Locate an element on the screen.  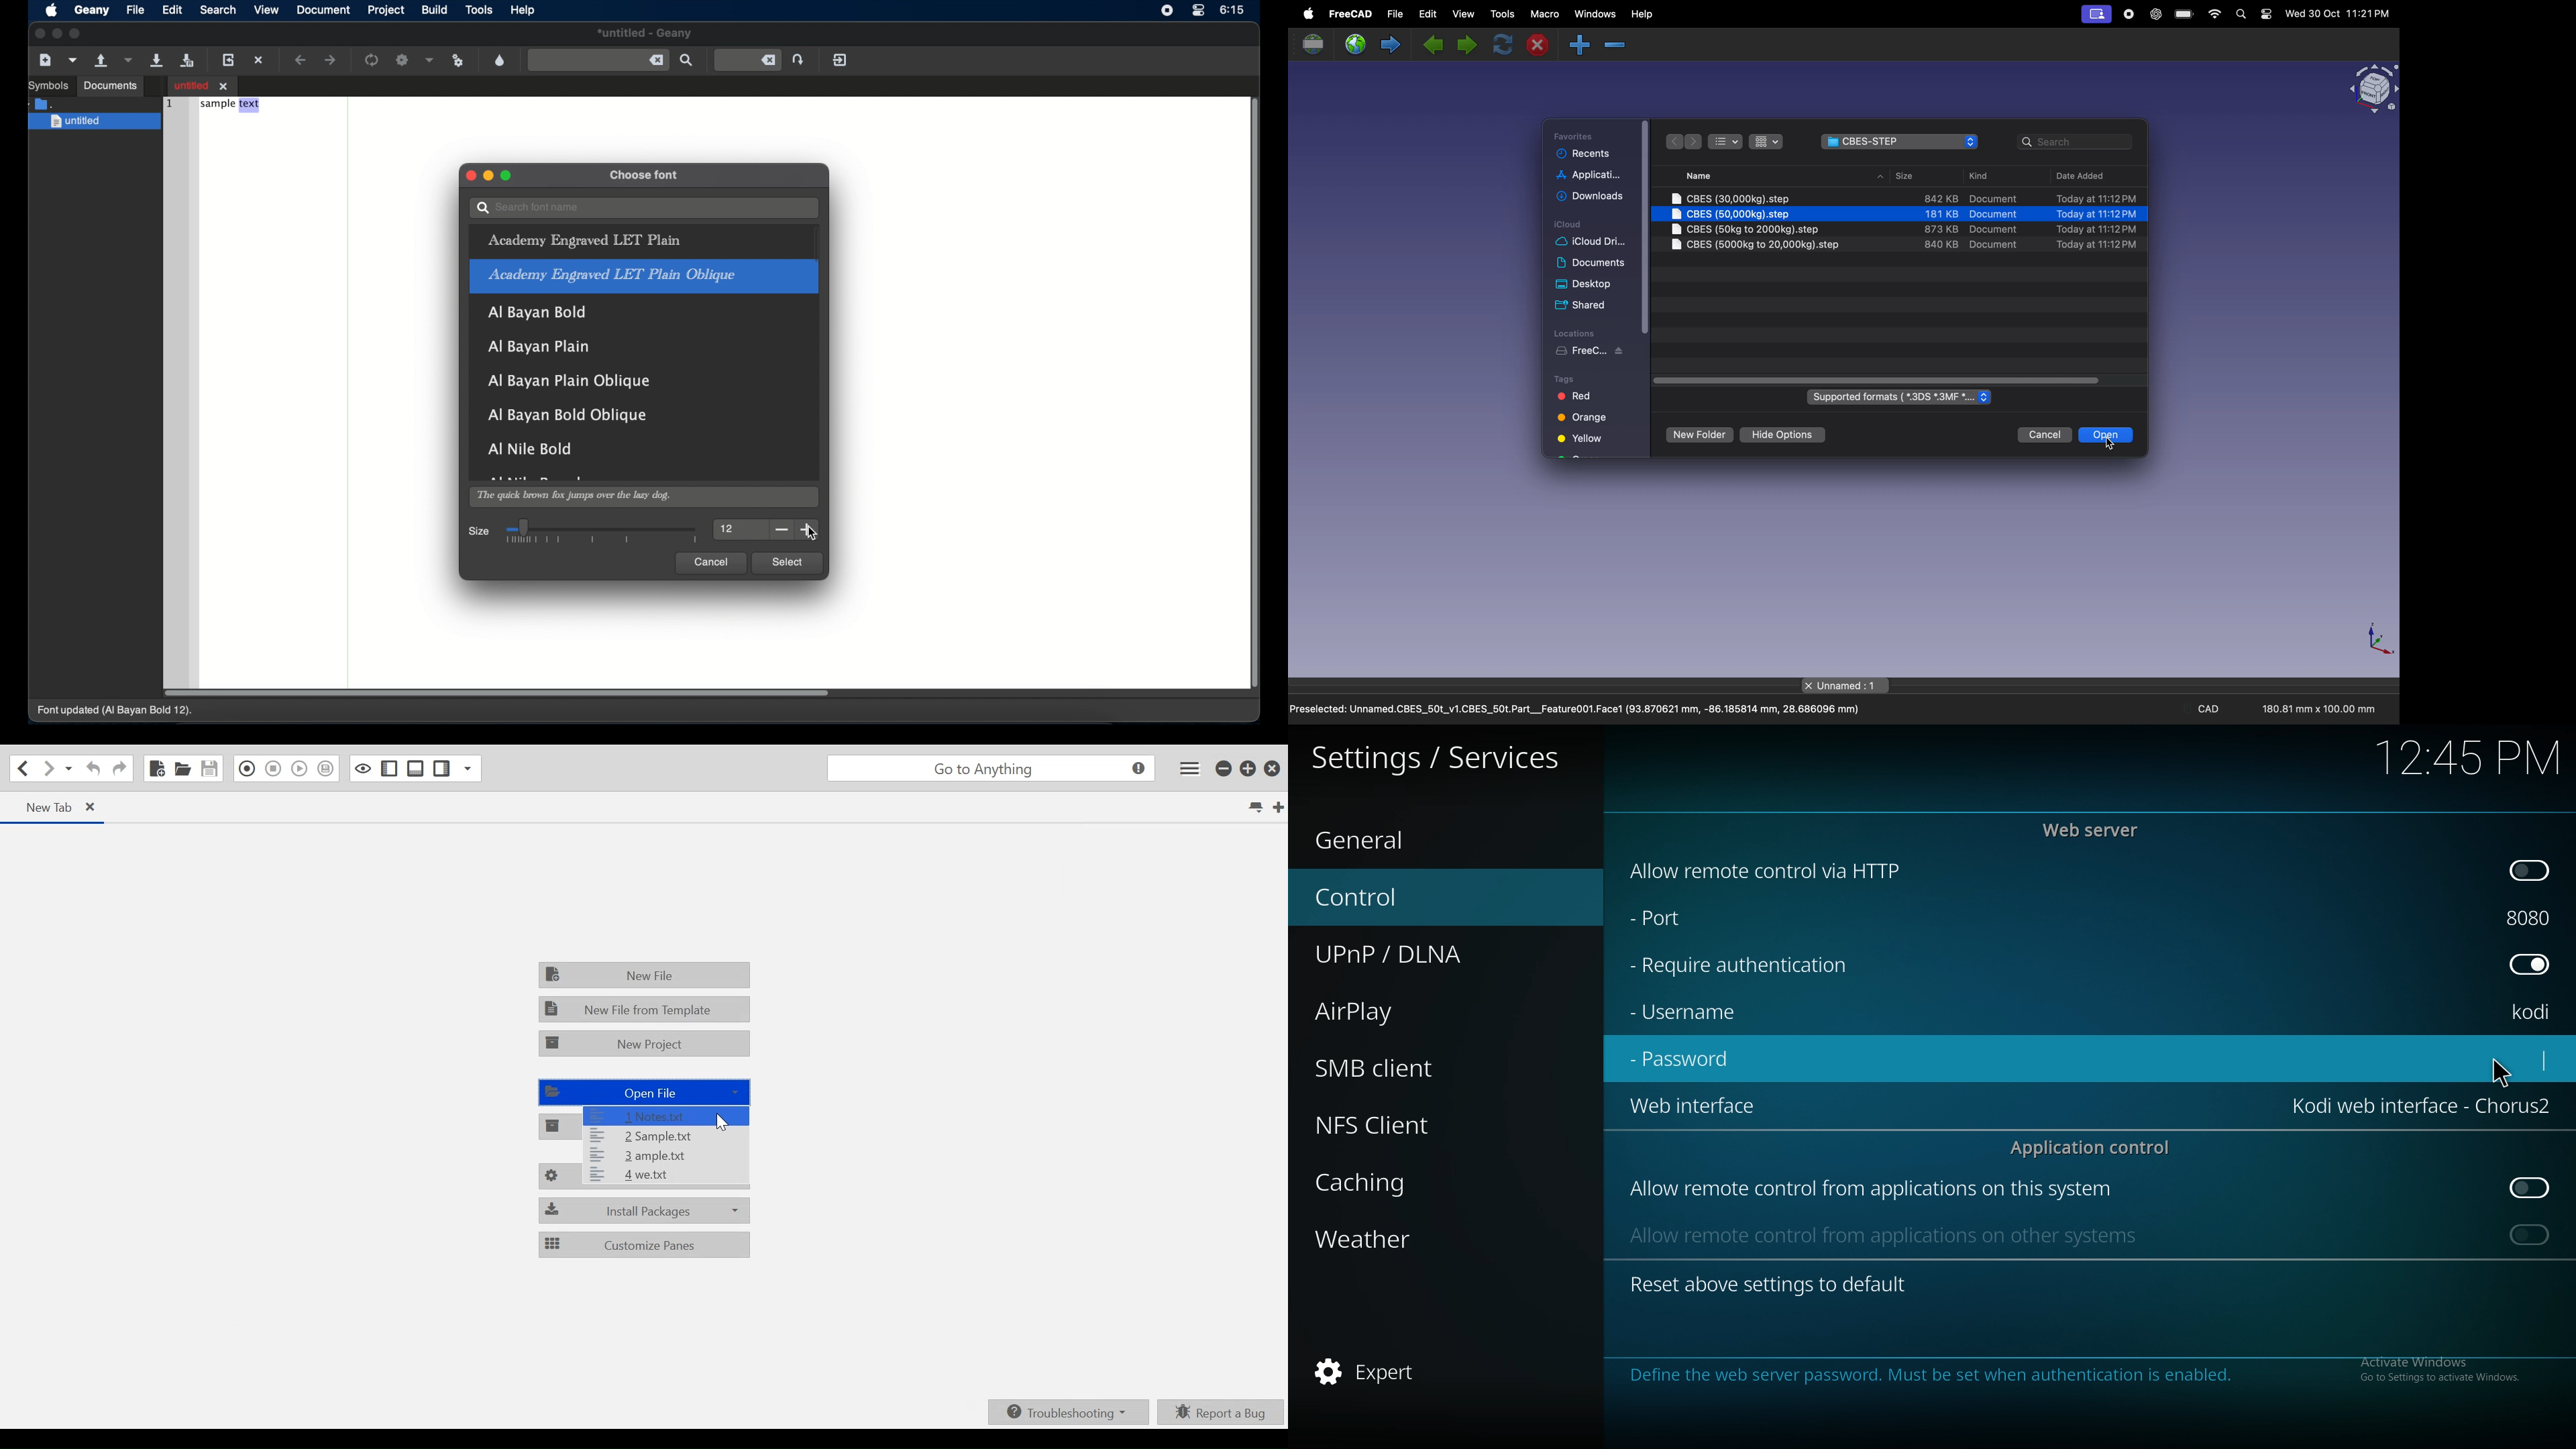
Show/Hide Right pane is located at coordinates (390, 768).